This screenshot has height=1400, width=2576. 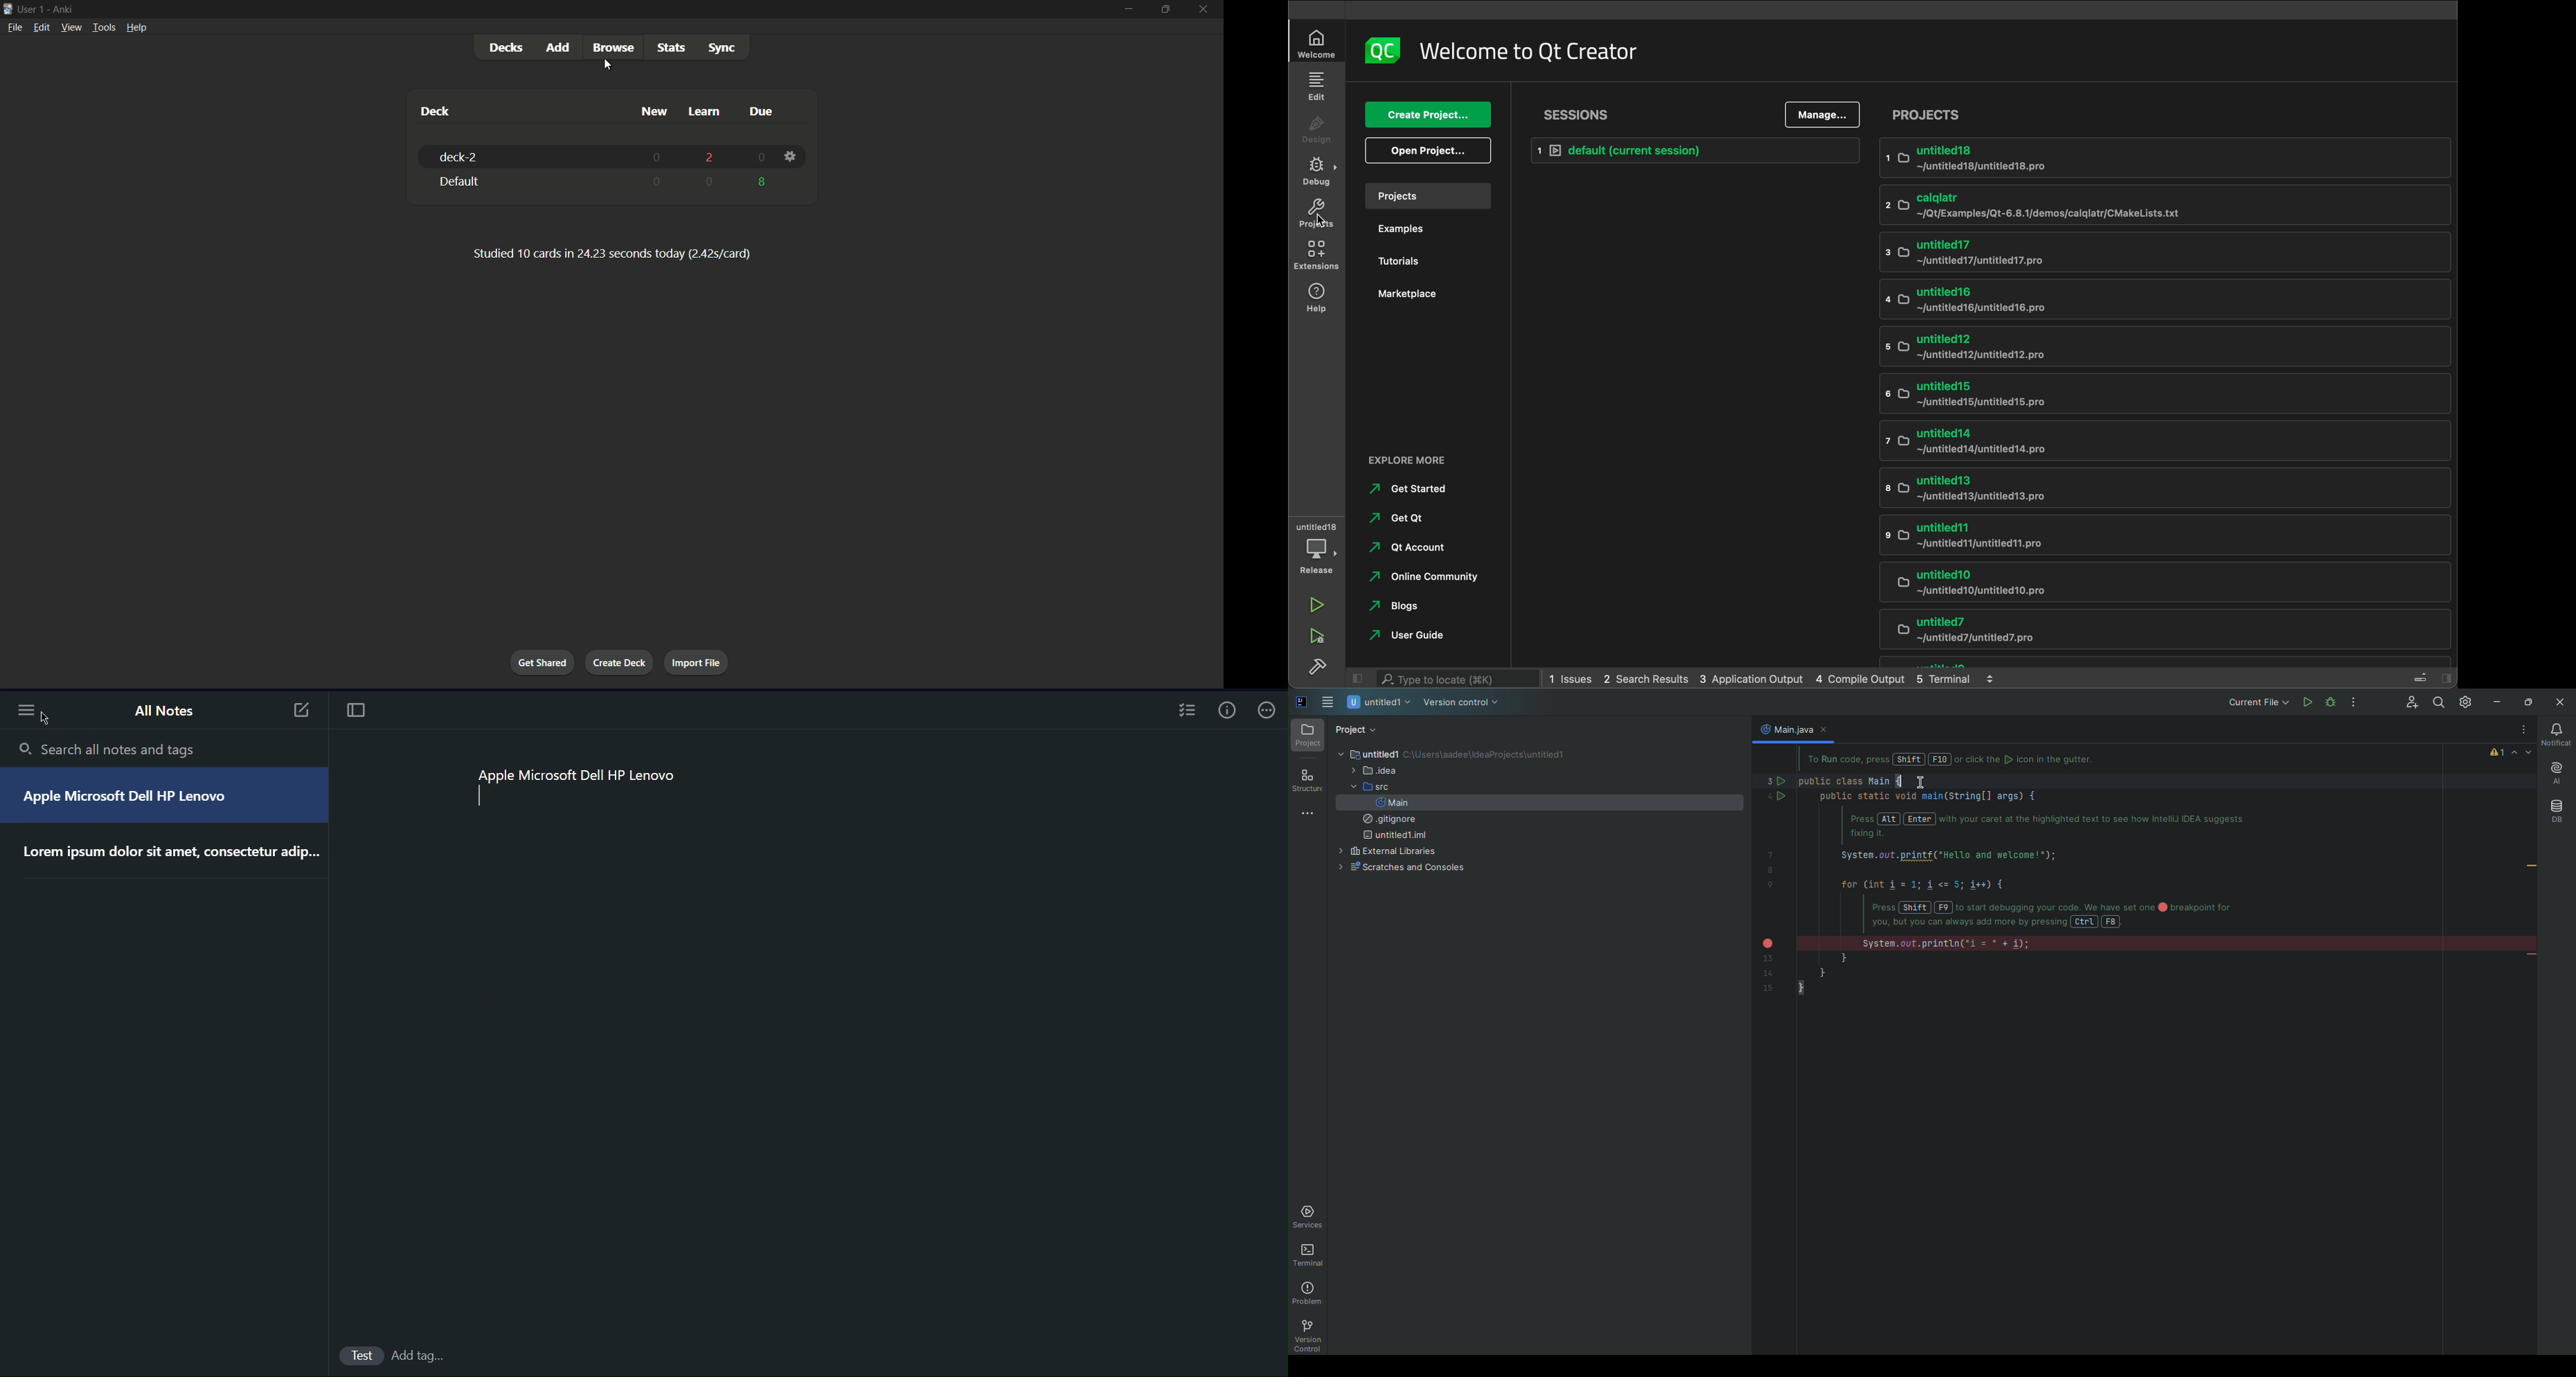 I want to click on logs, so click(x=1780, y=680).